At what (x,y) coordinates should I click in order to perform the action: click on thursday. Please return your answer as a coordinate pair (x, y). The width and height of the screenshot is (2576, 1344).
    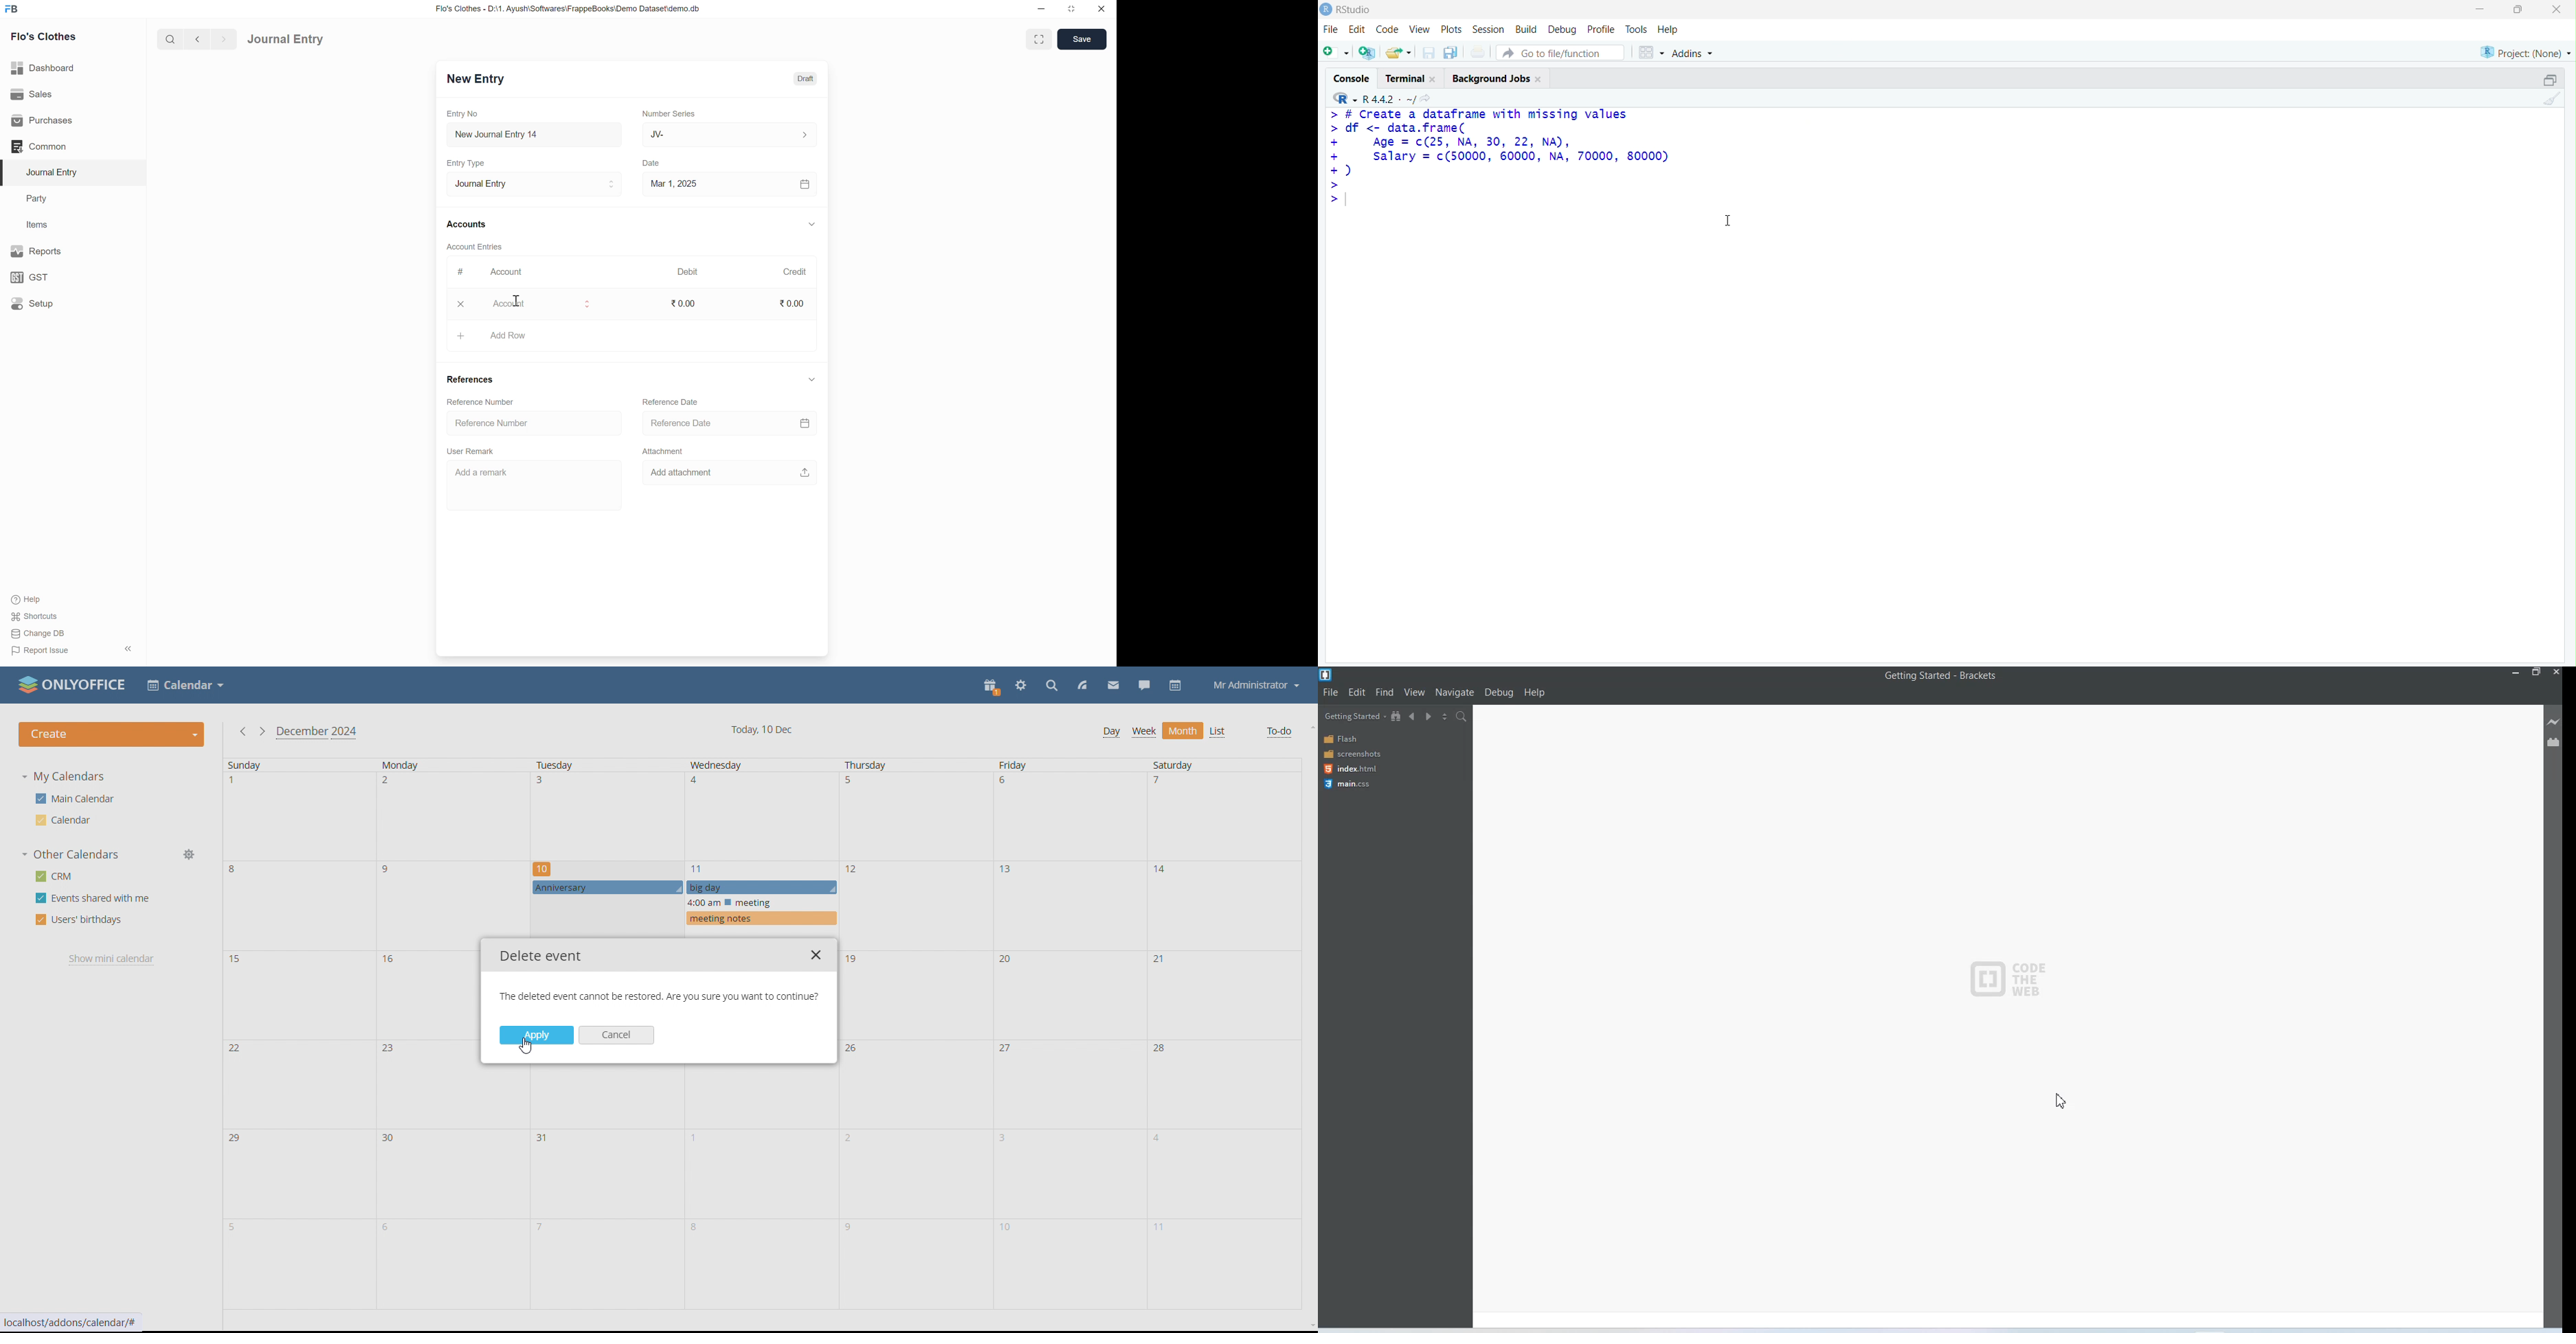
    Looking at the image, I should click on (917, 1034).